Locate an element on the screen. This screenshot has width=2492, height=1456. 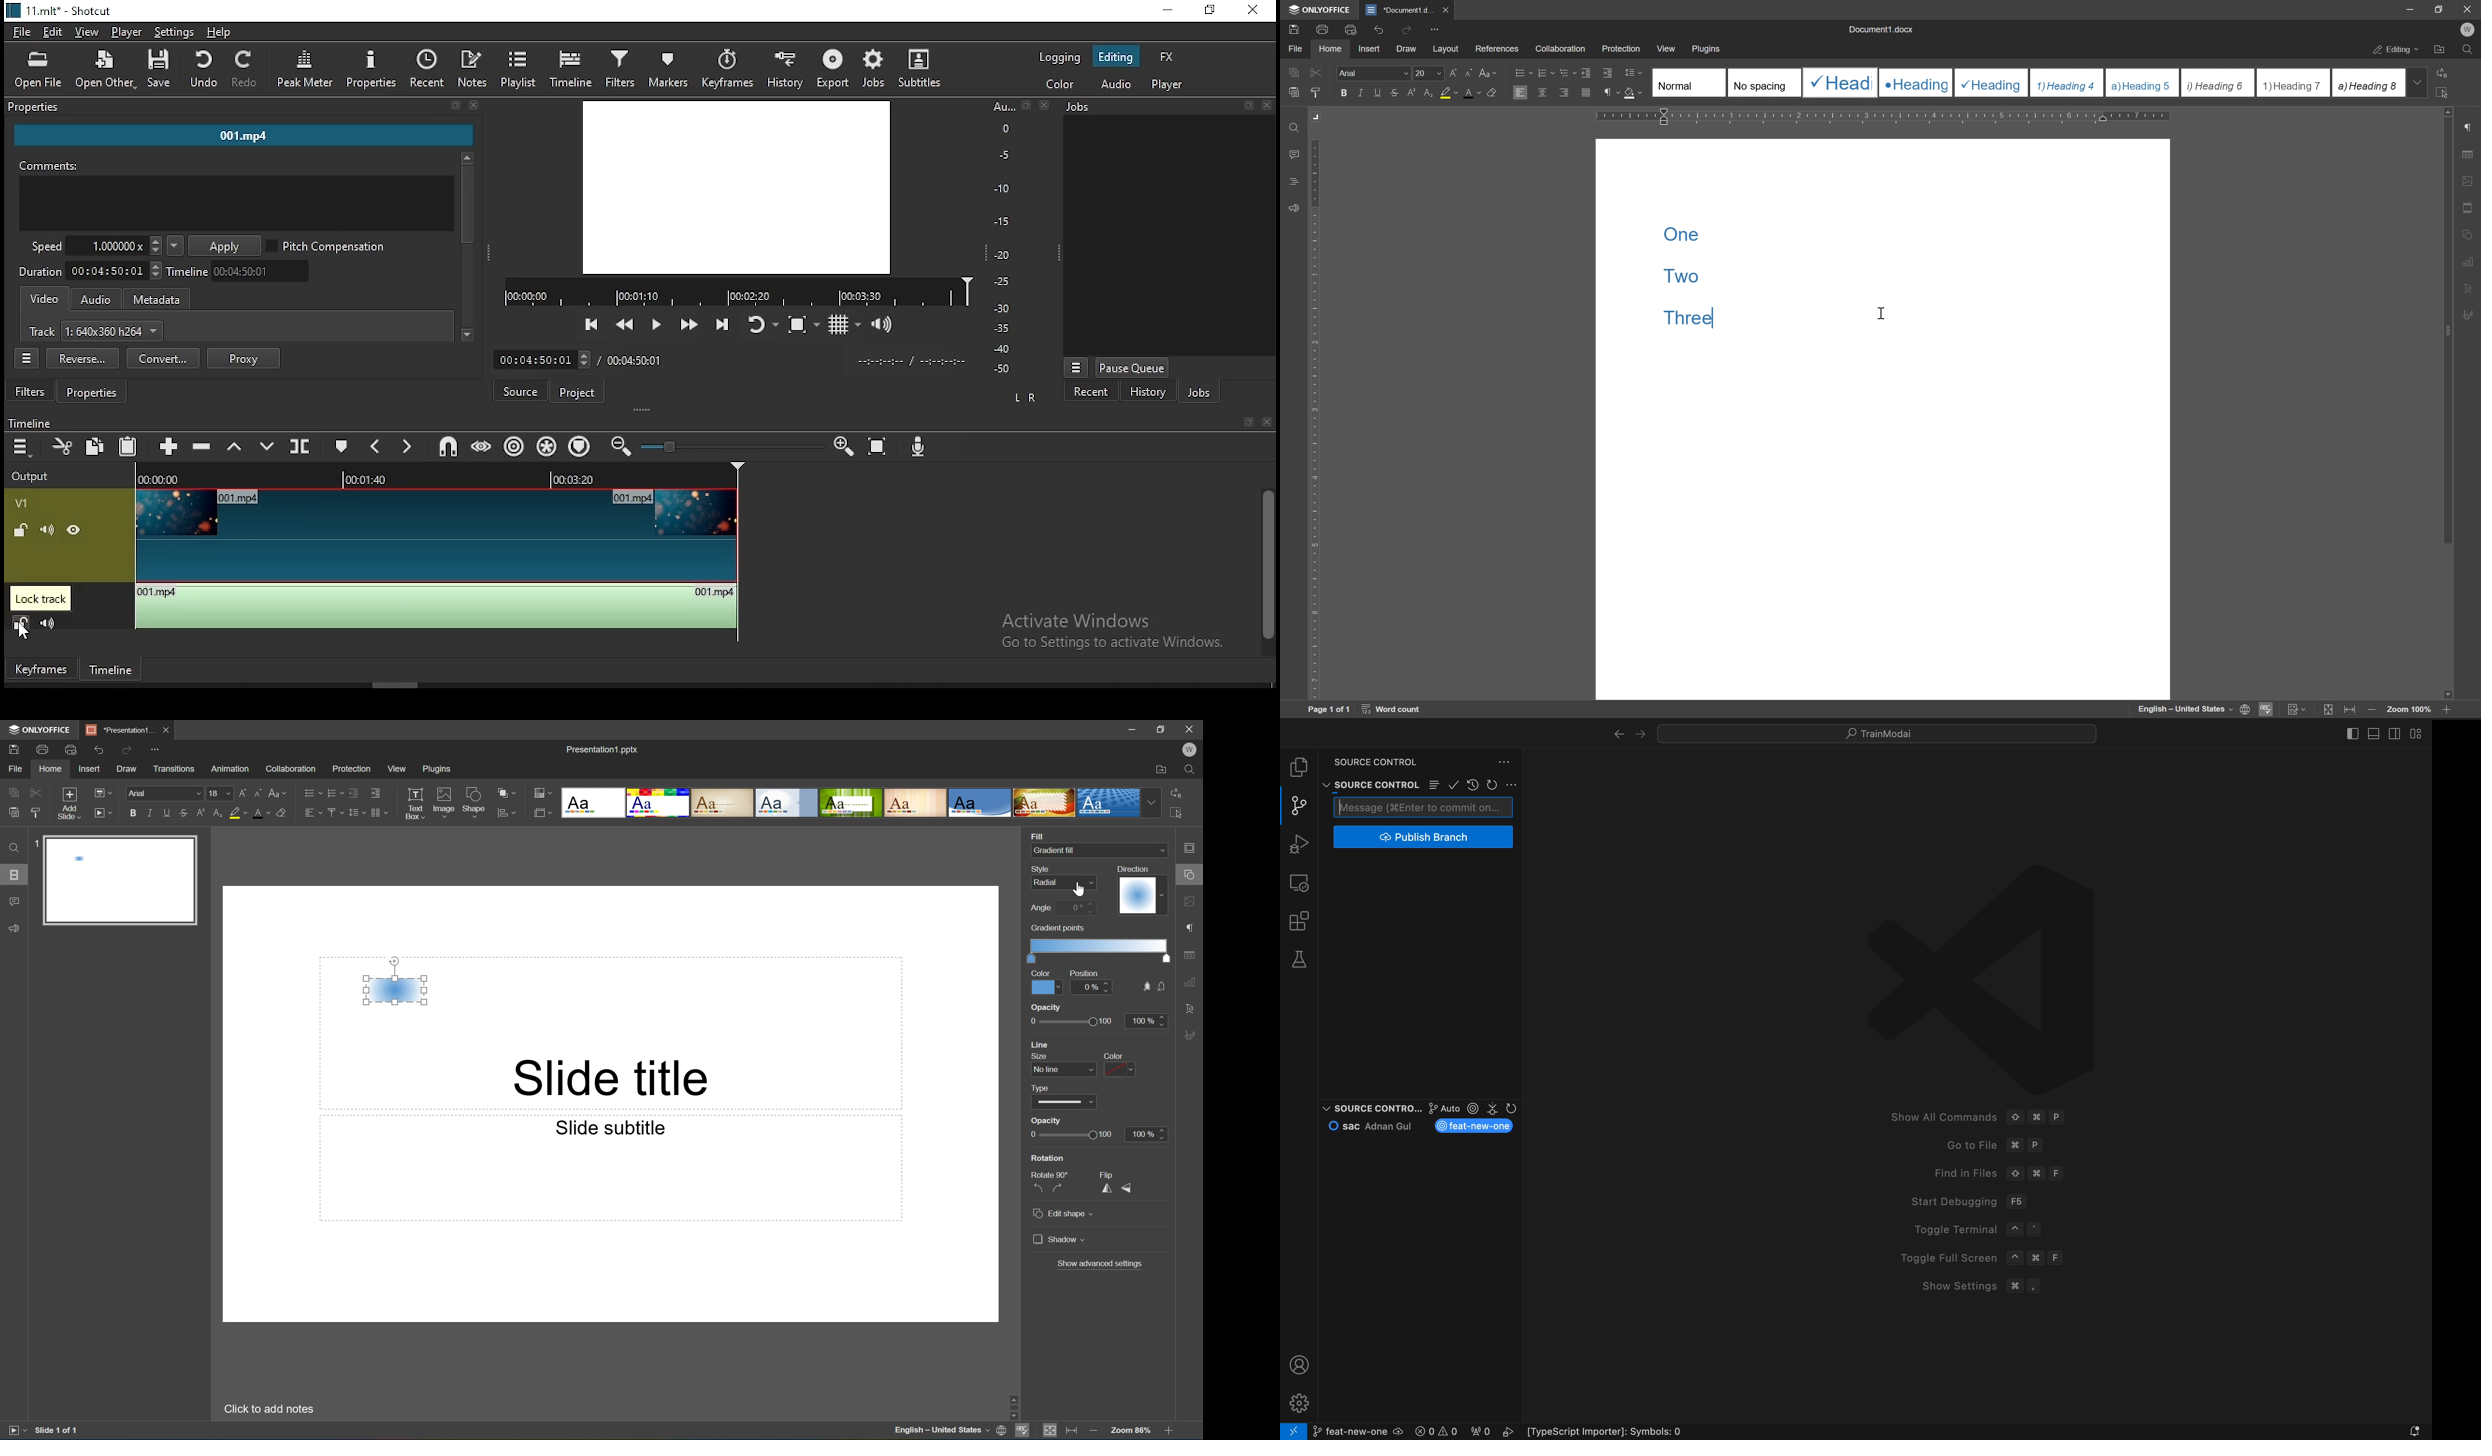
timeline is located at coordinates (115, 669).